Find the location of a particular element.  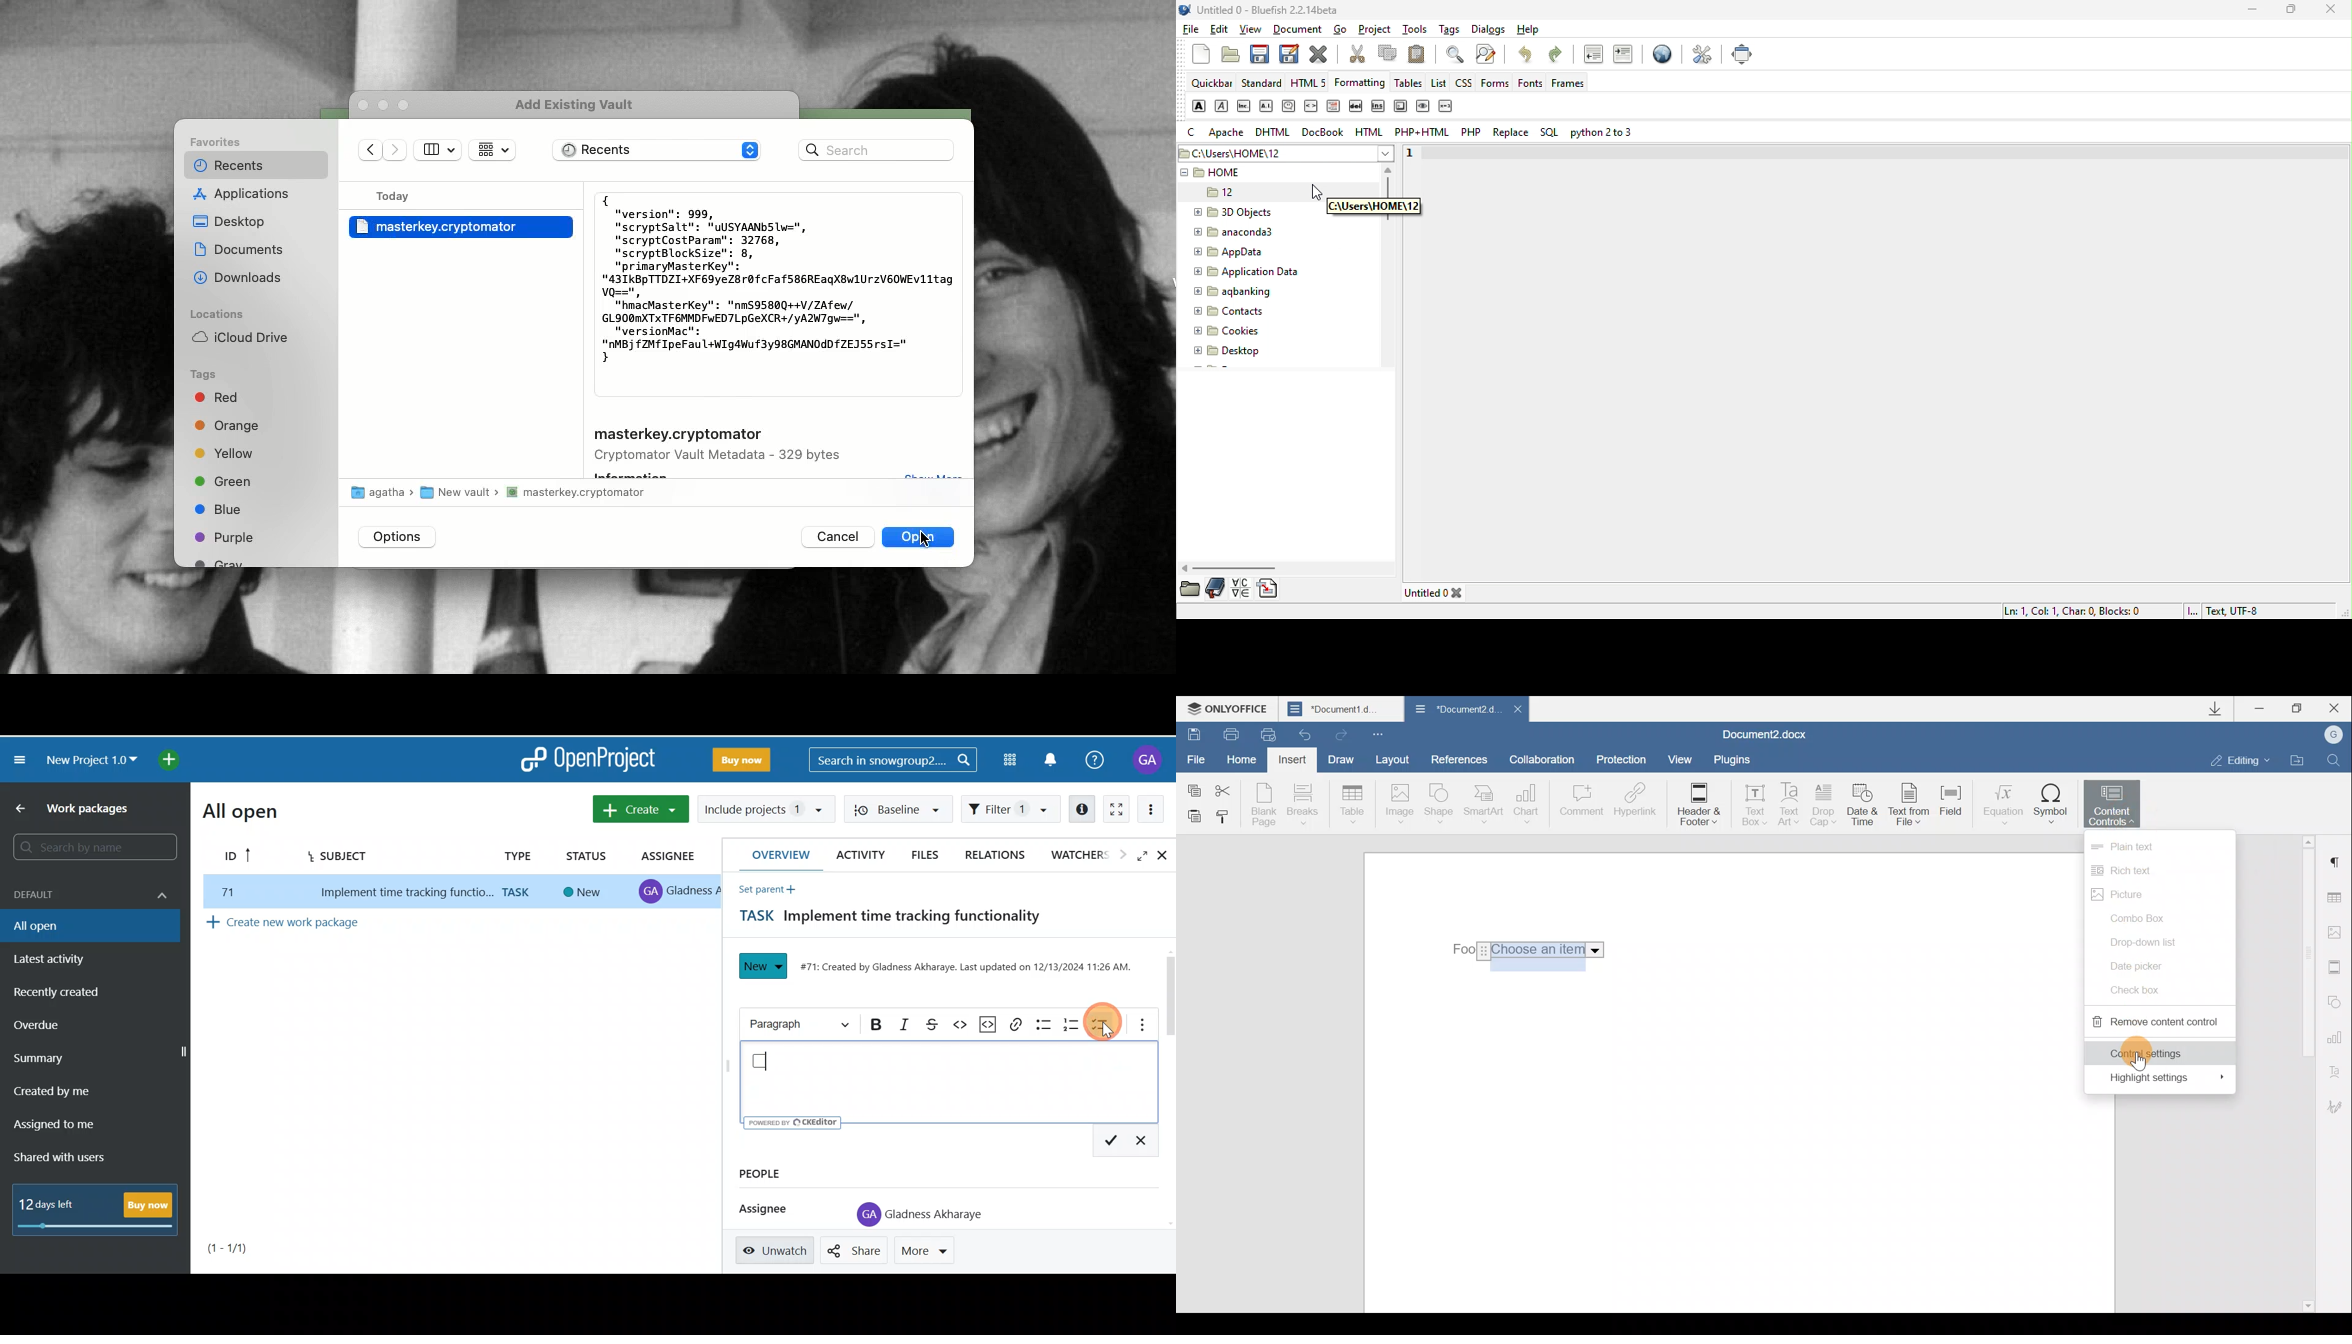

77 is located at coordinates (225, 892).